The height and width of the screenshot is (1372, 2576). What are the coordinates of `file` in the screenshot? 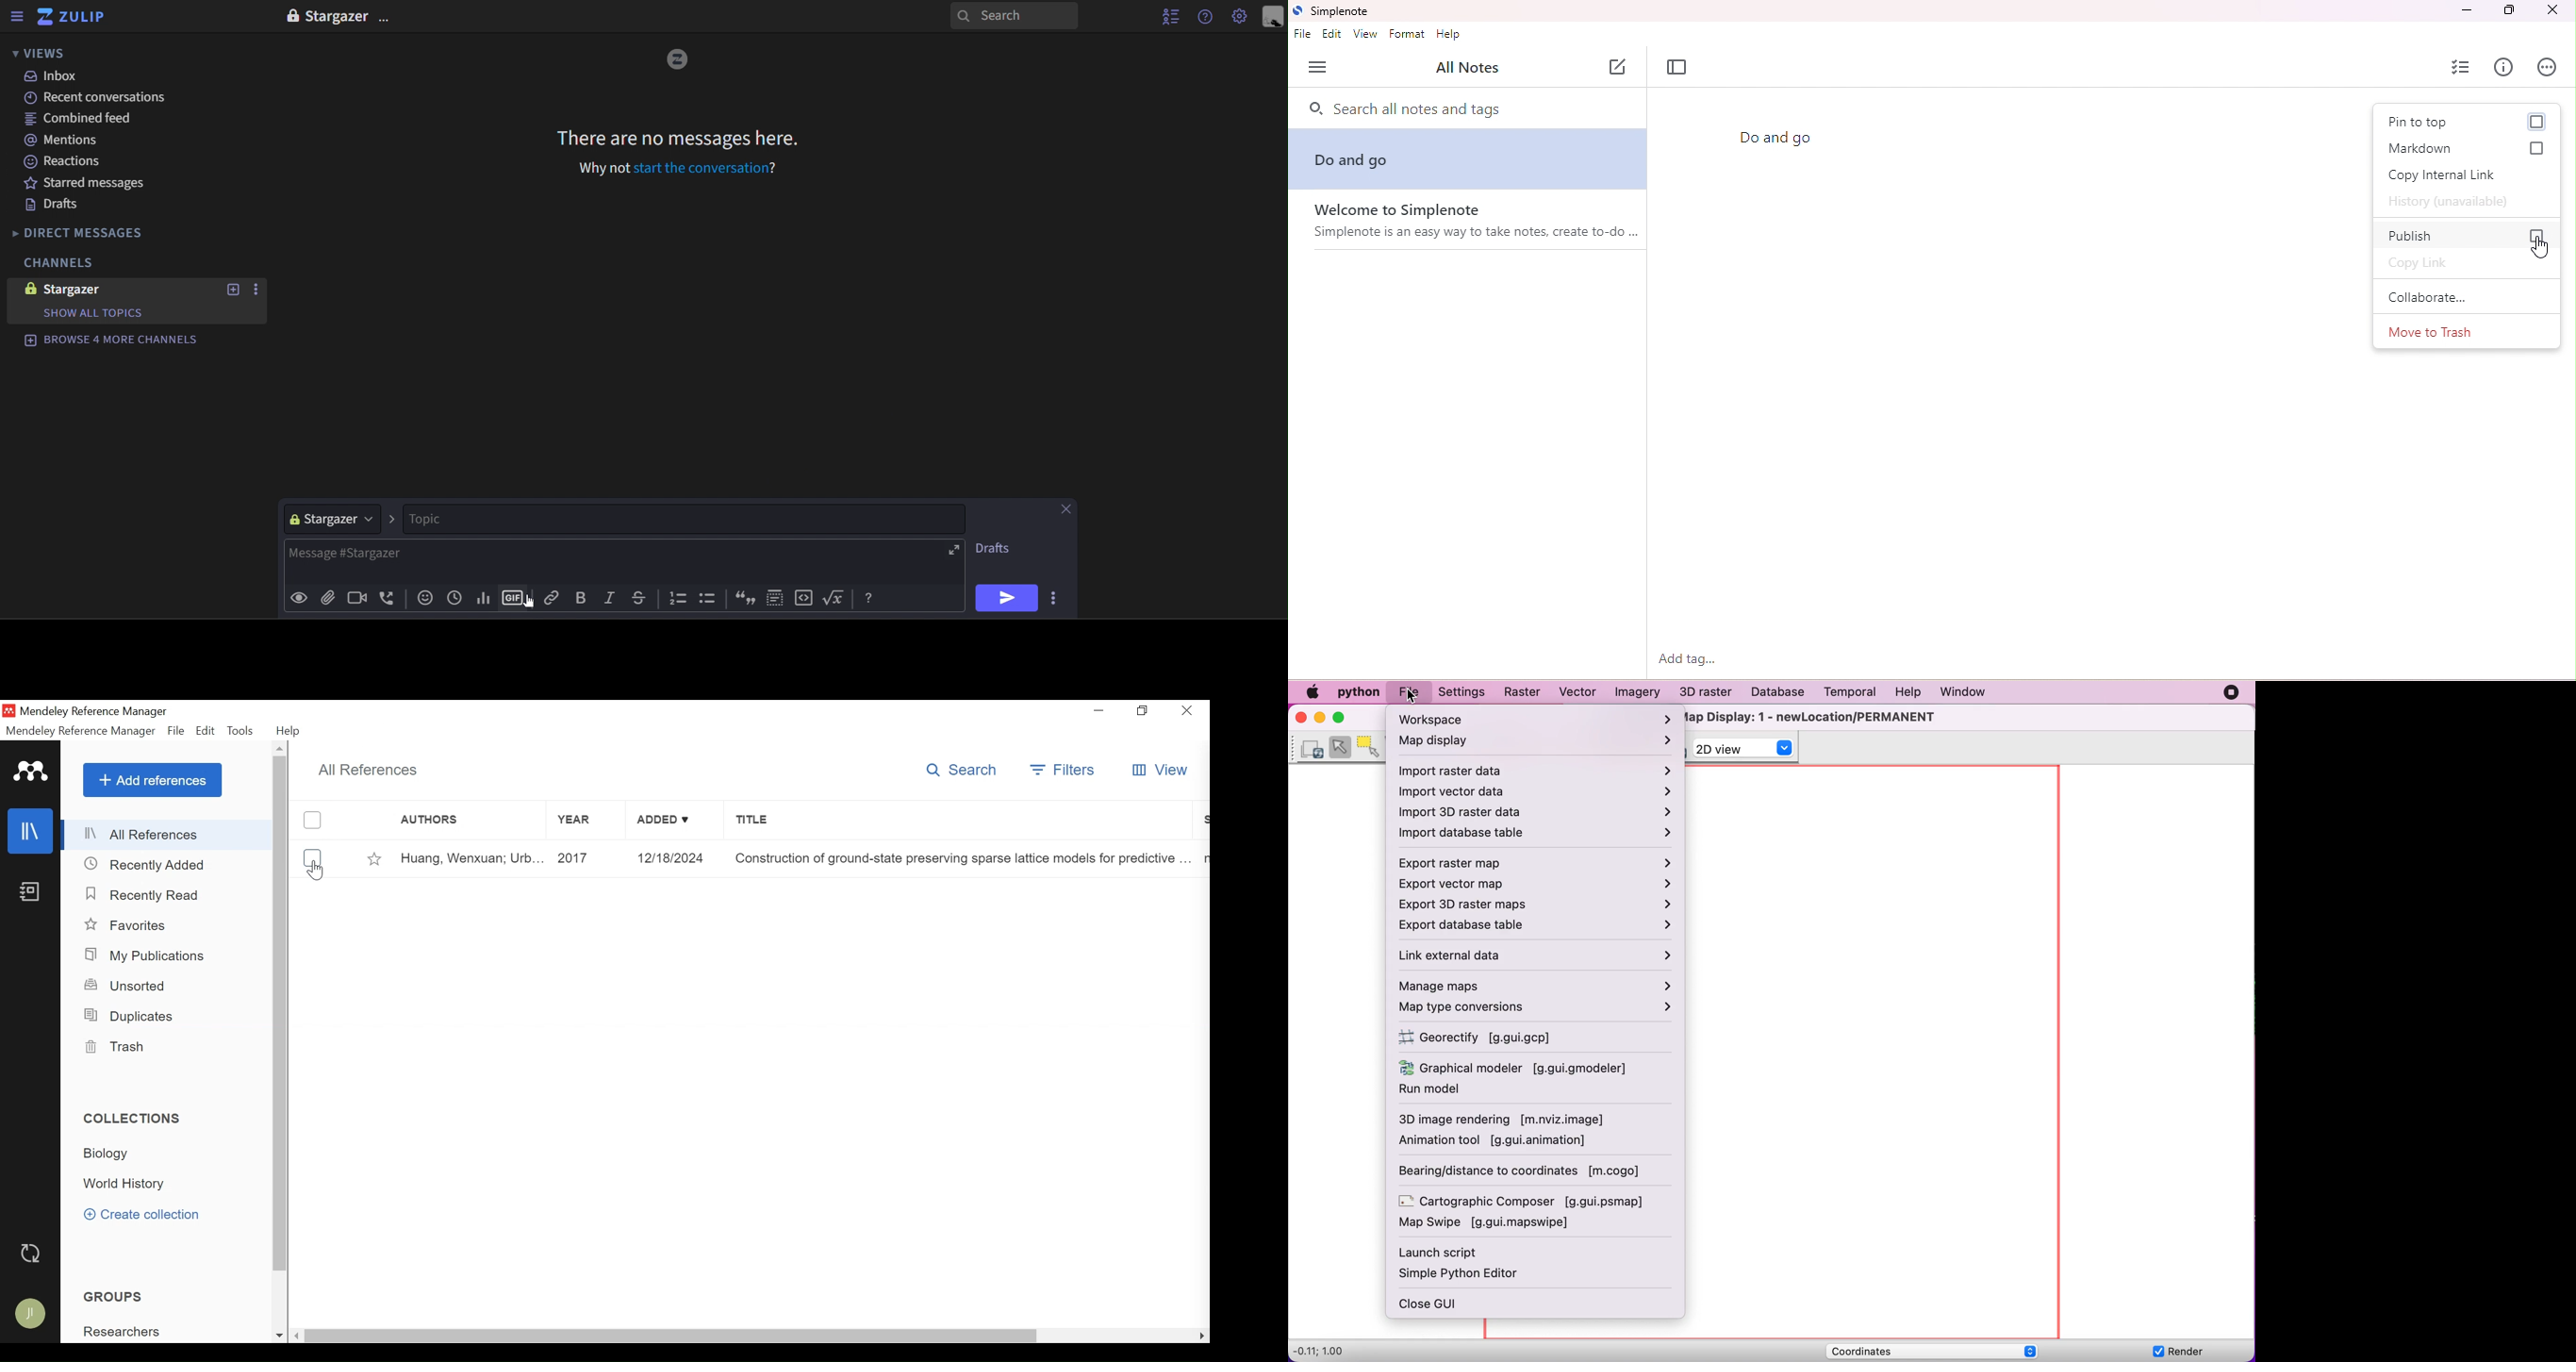 It's located at (1302, 36).